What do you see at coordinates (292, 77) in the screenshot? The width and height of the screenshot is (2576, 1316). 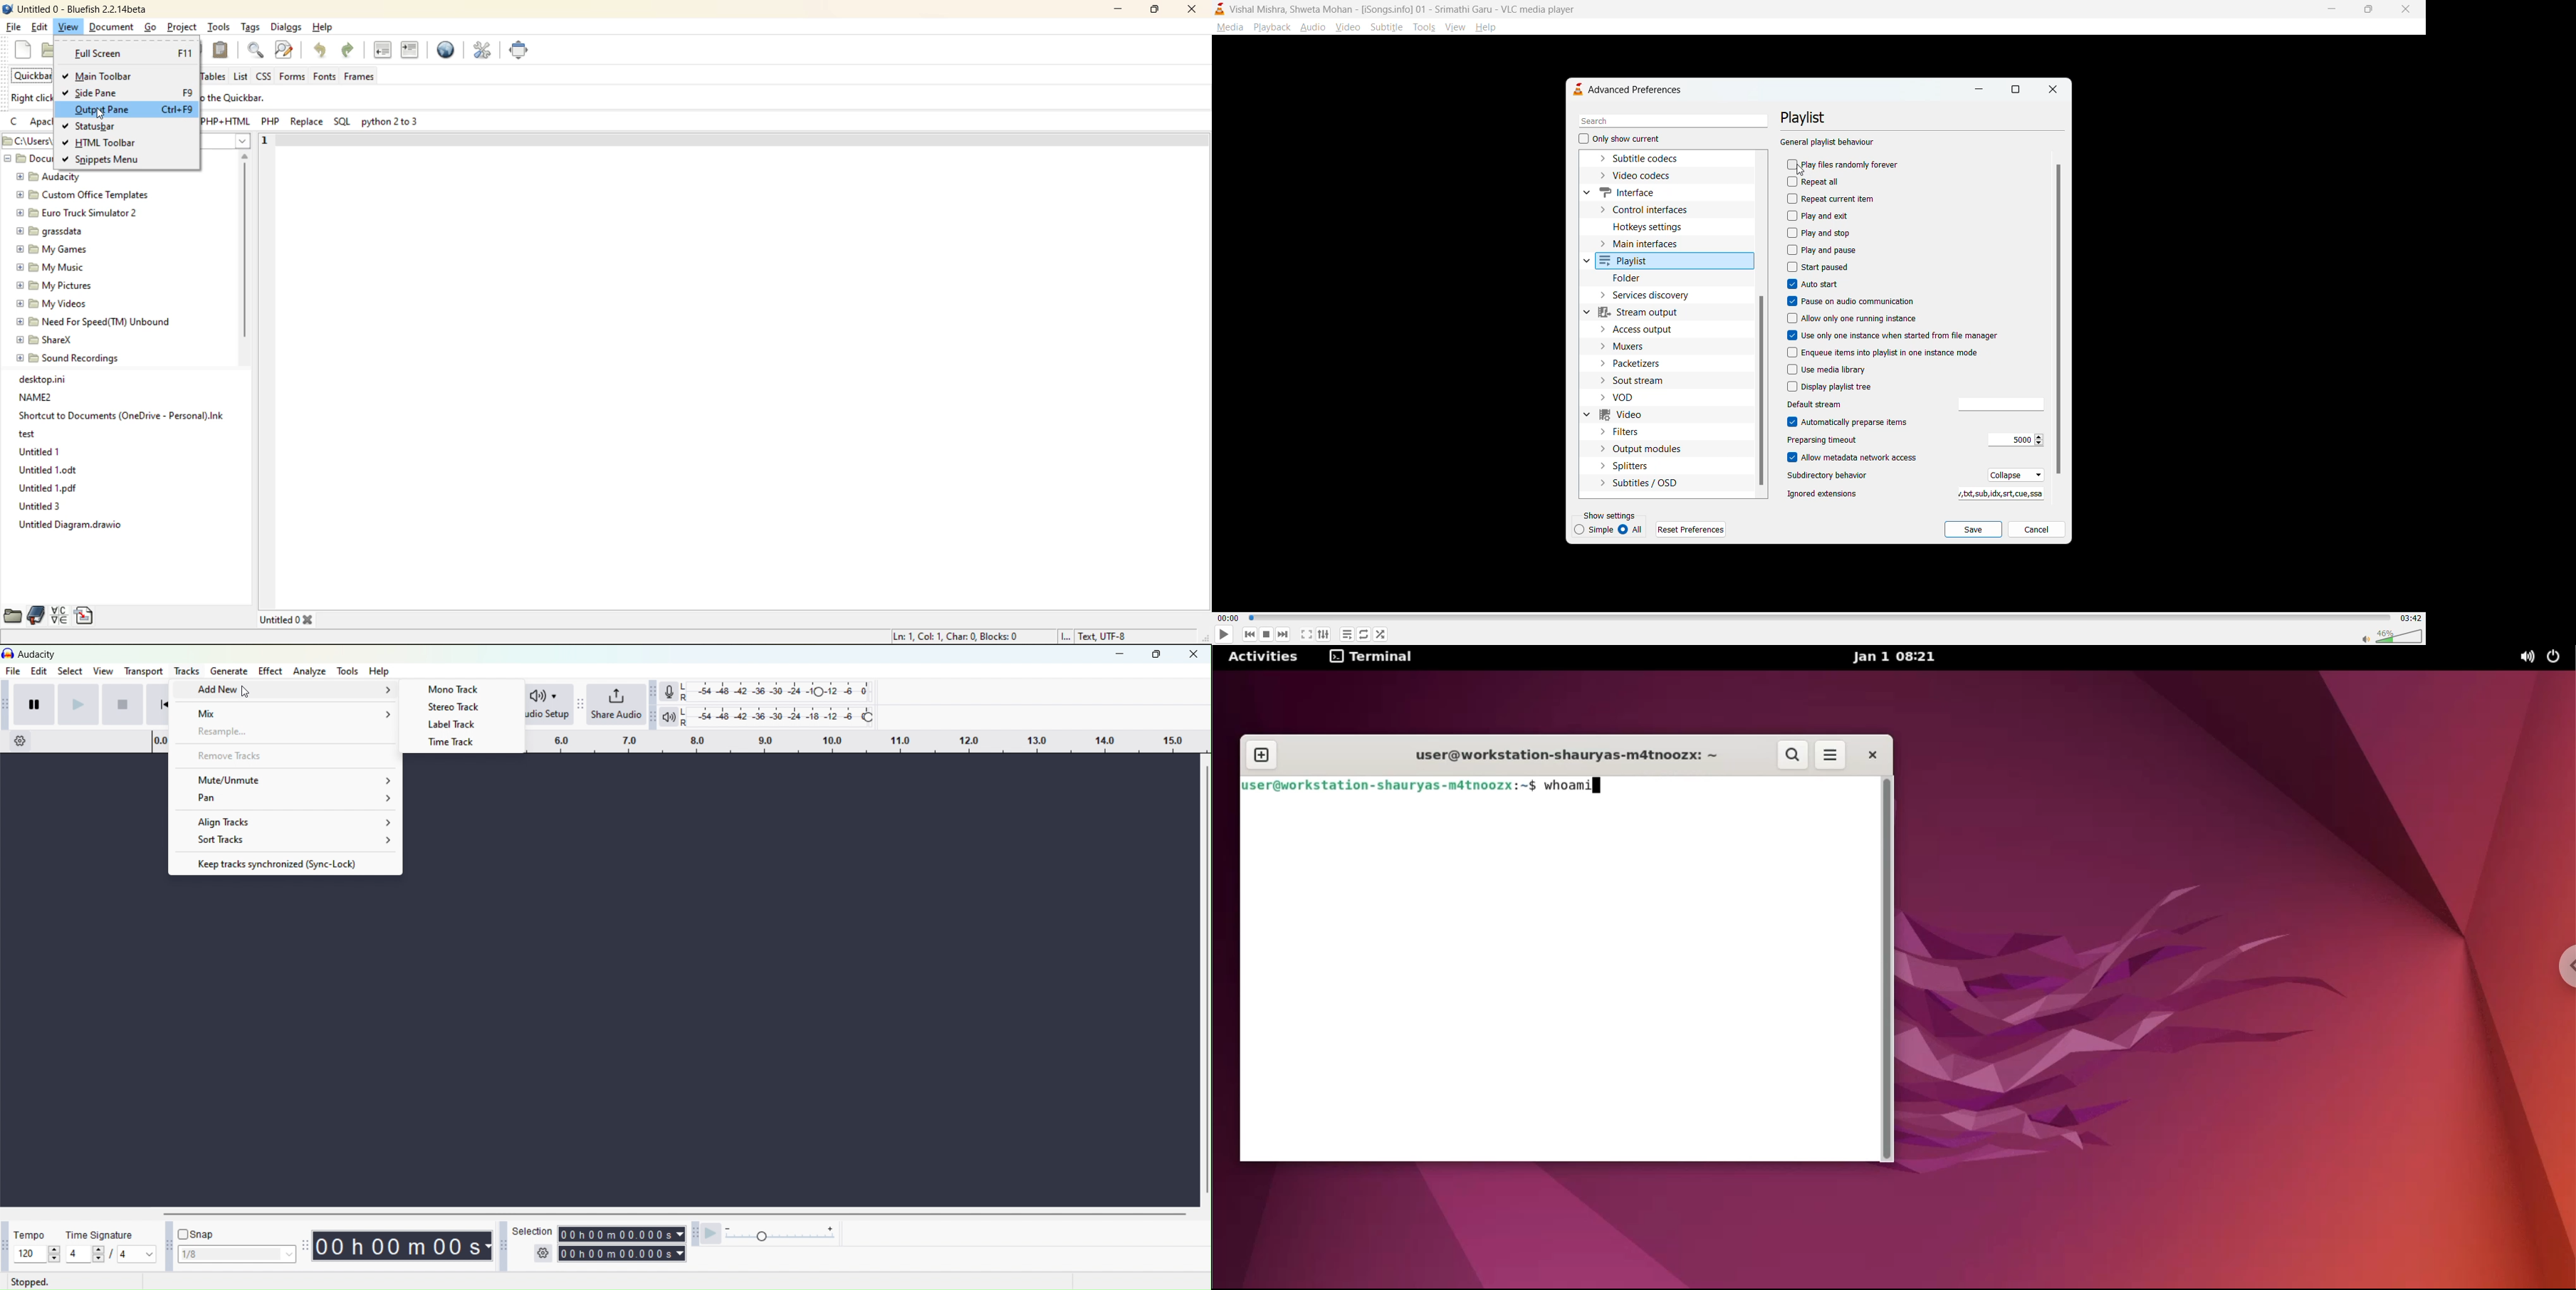 I see `forms` at bounding box center [292, 77].